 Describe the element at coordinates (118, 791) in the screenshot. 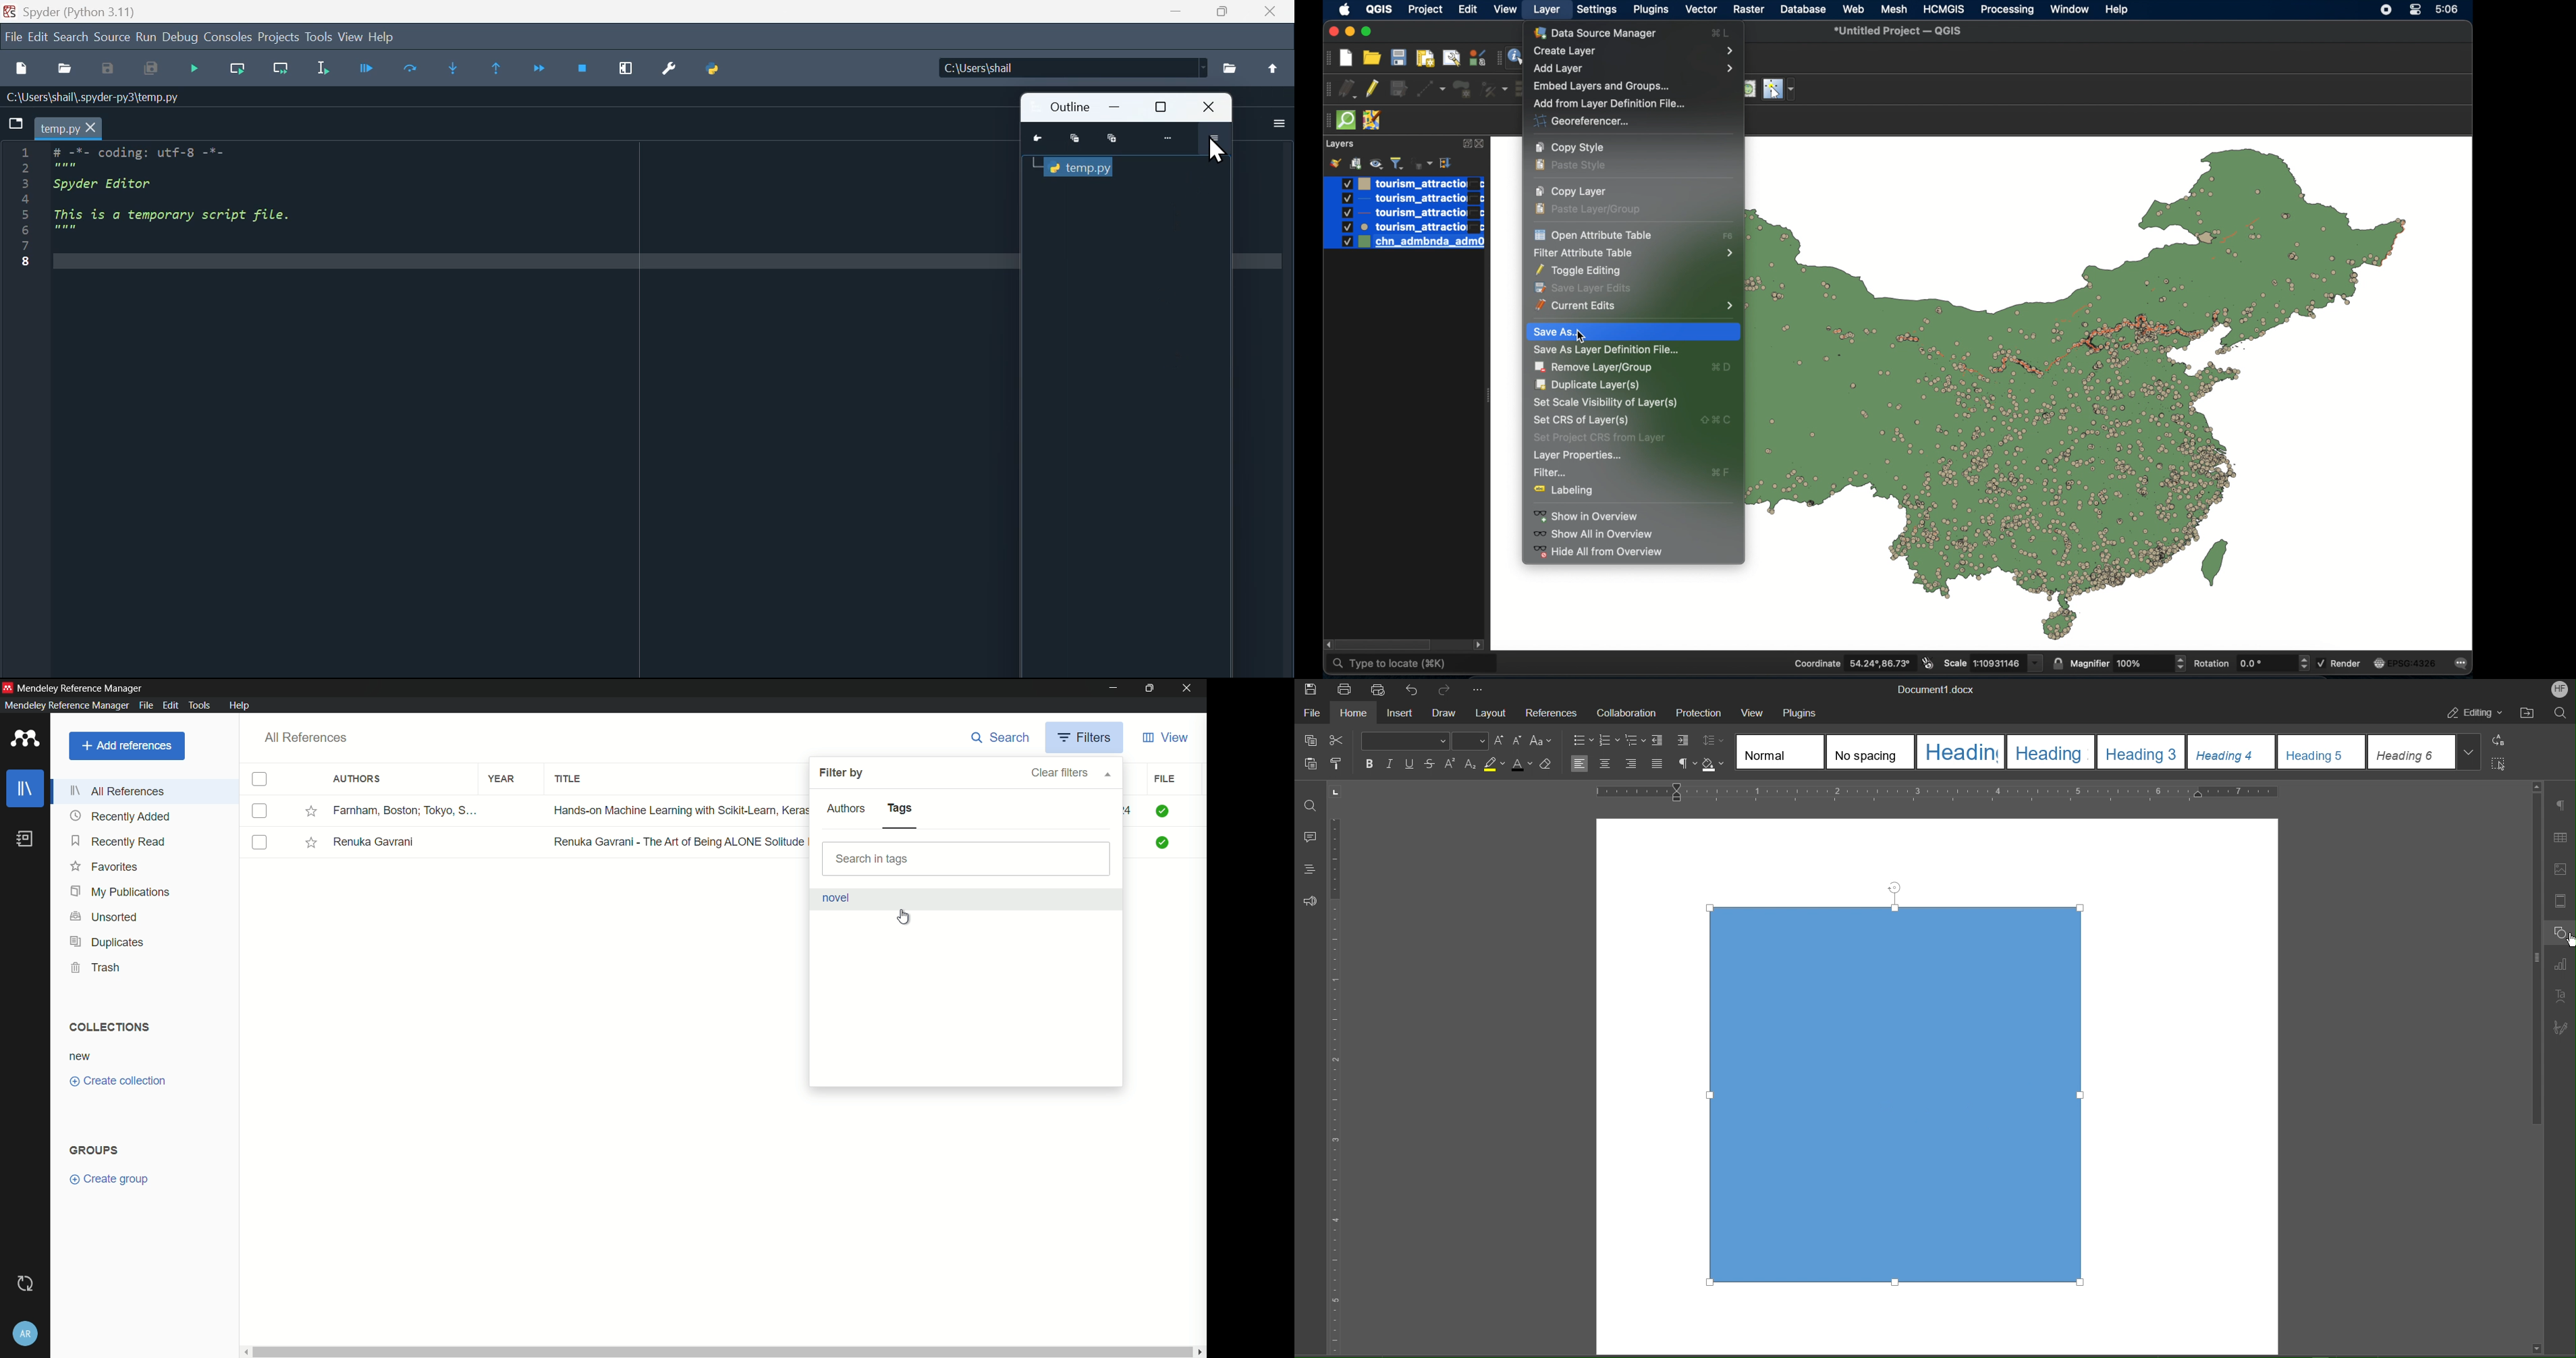

I see `all references` at that location.